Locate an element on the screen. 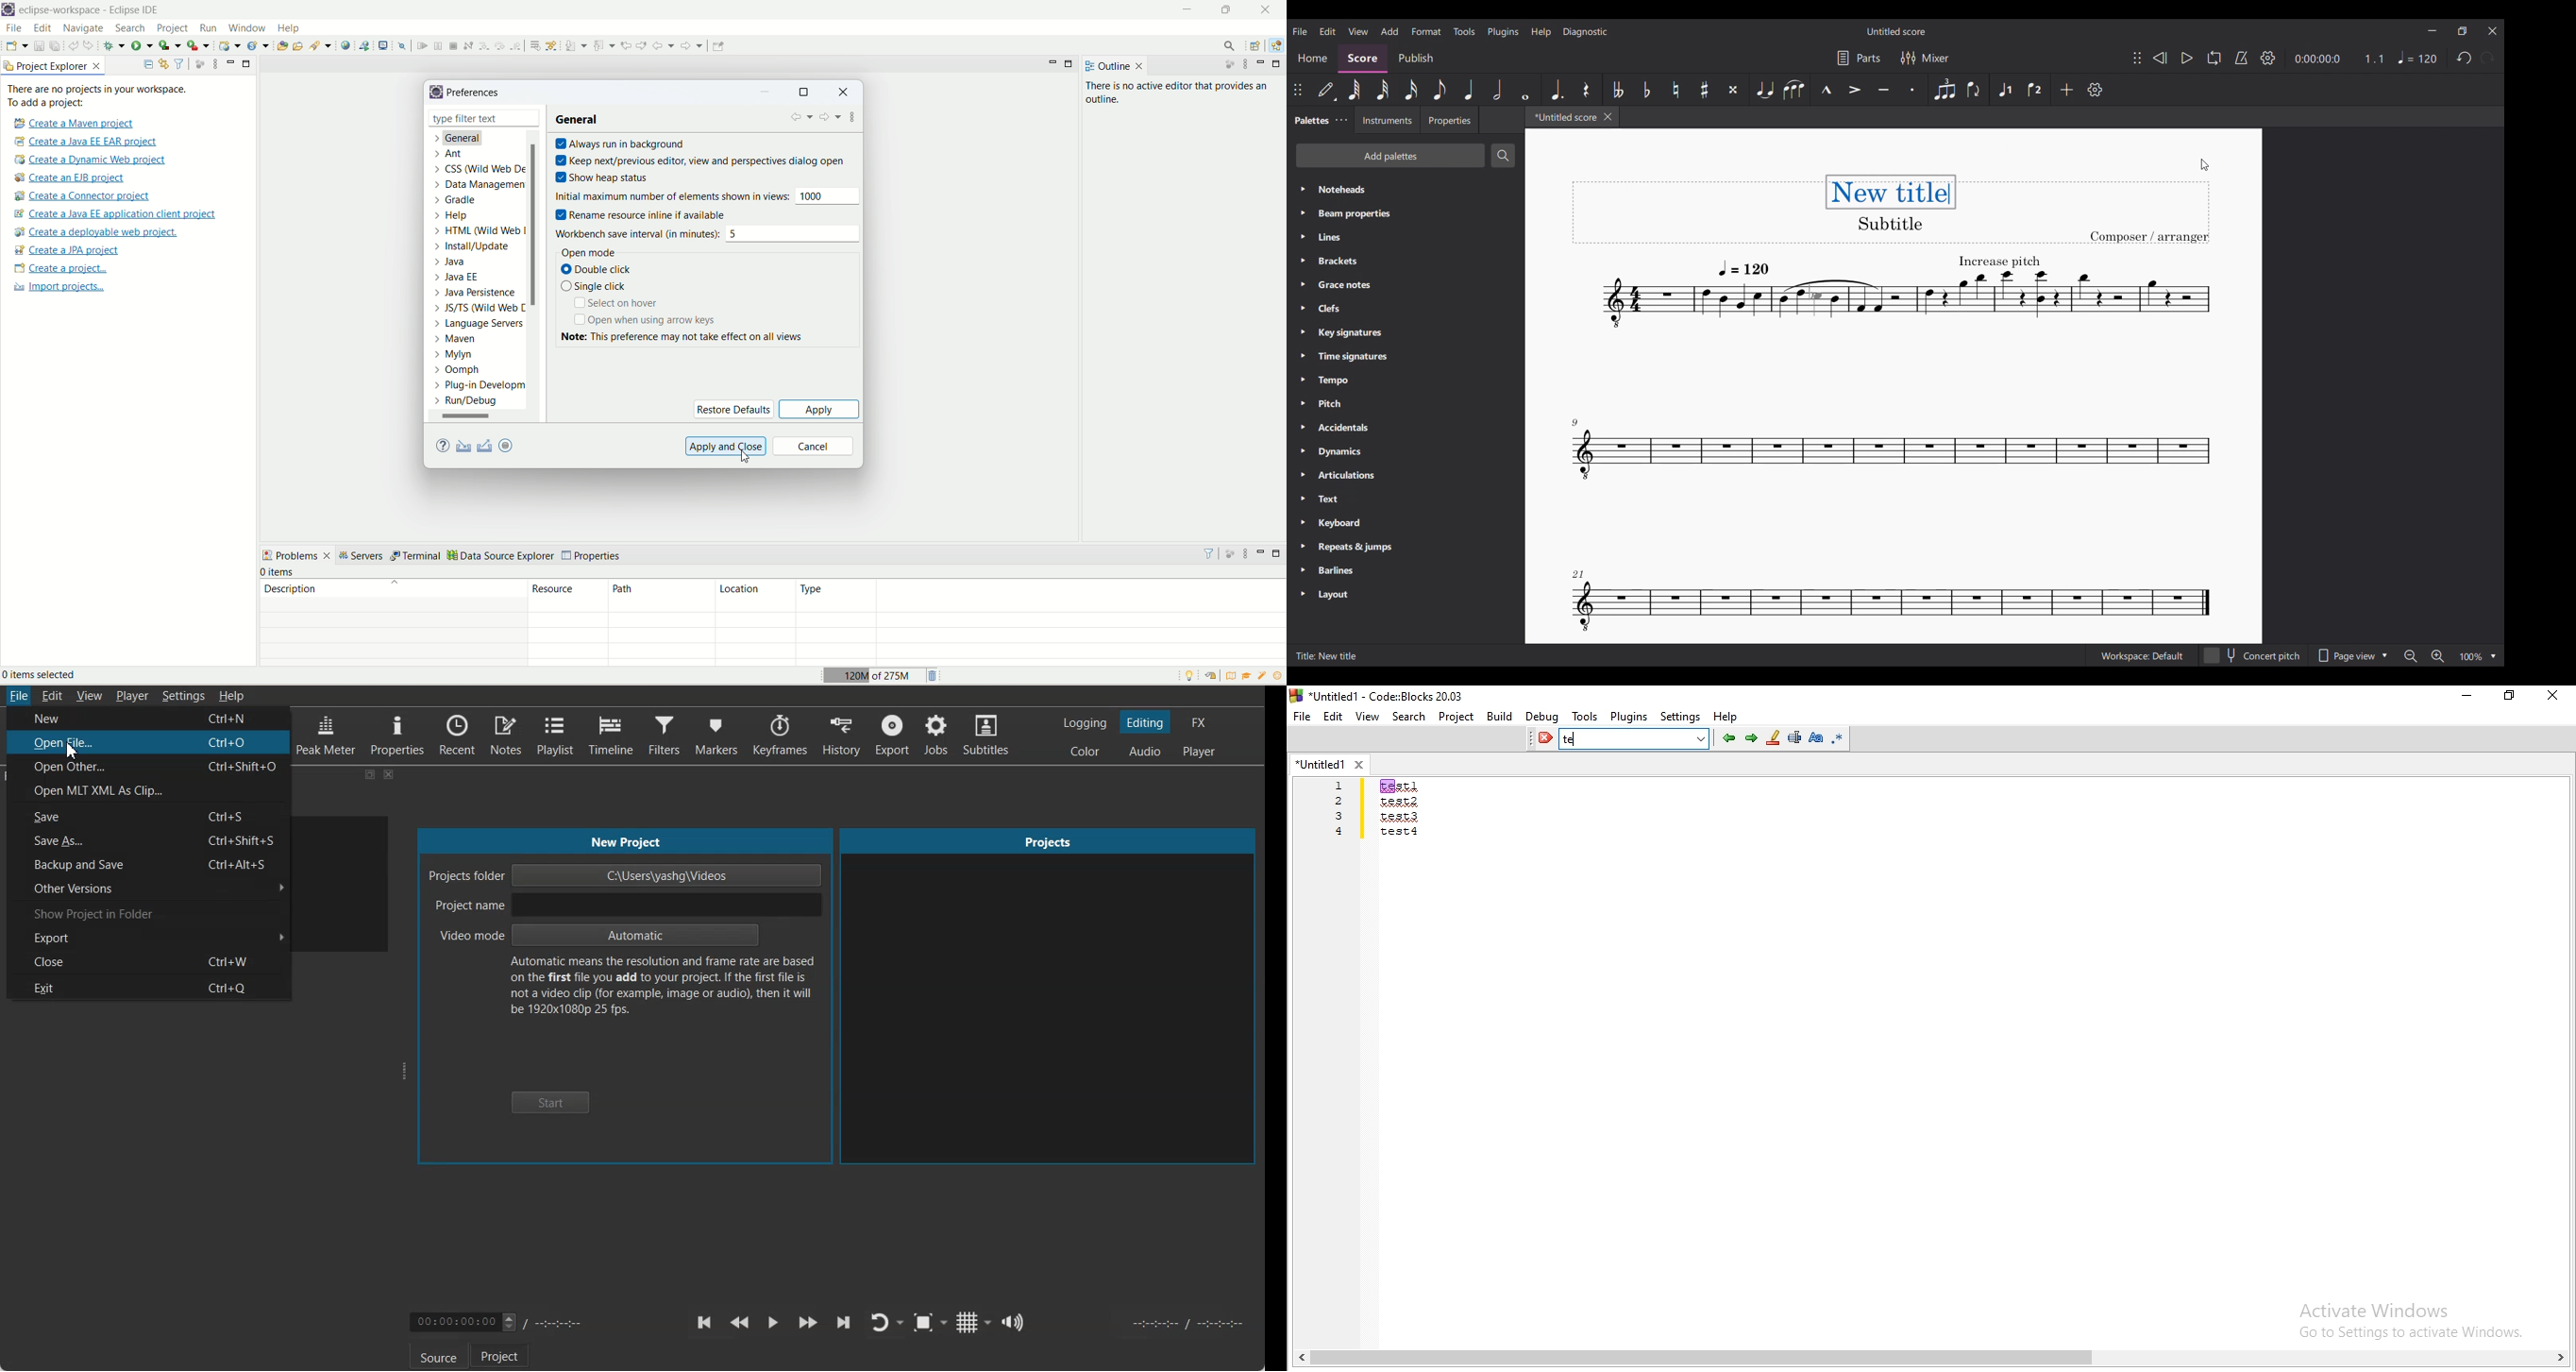 This screenshot has height=1372, width=2576. Playlist is located at coordinates (558, 734).